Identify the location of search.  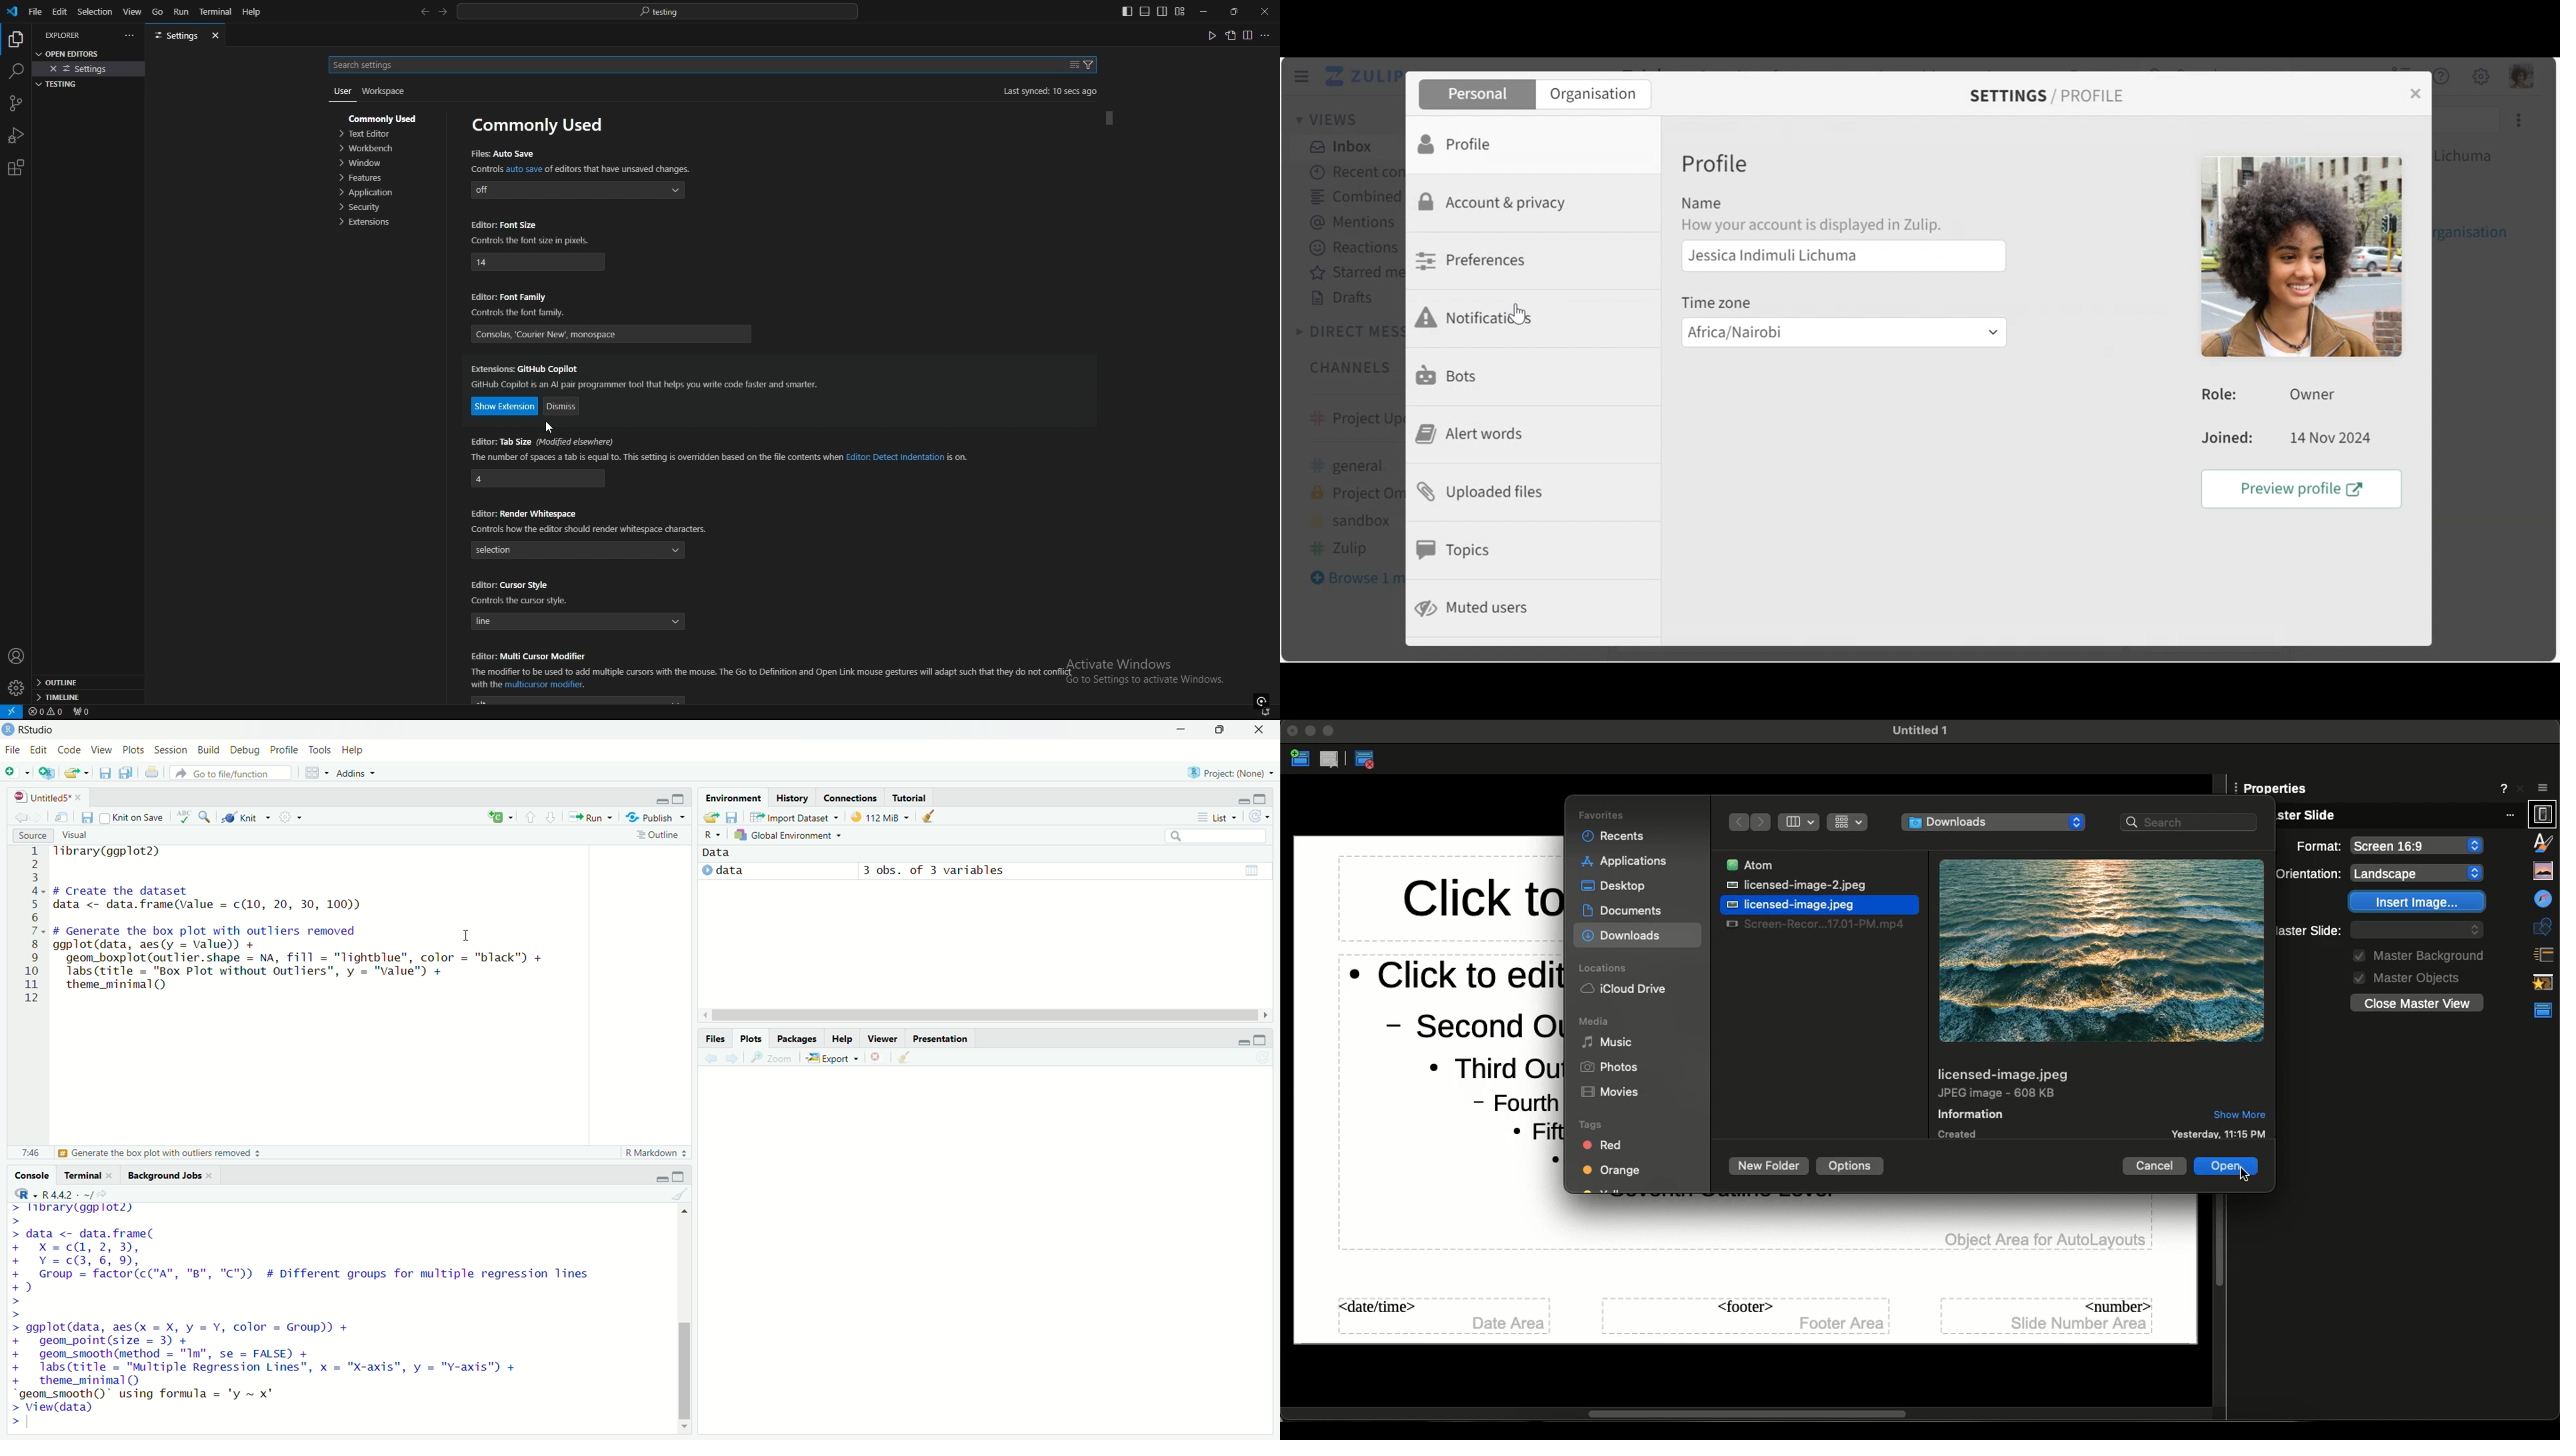
(1206, 834).